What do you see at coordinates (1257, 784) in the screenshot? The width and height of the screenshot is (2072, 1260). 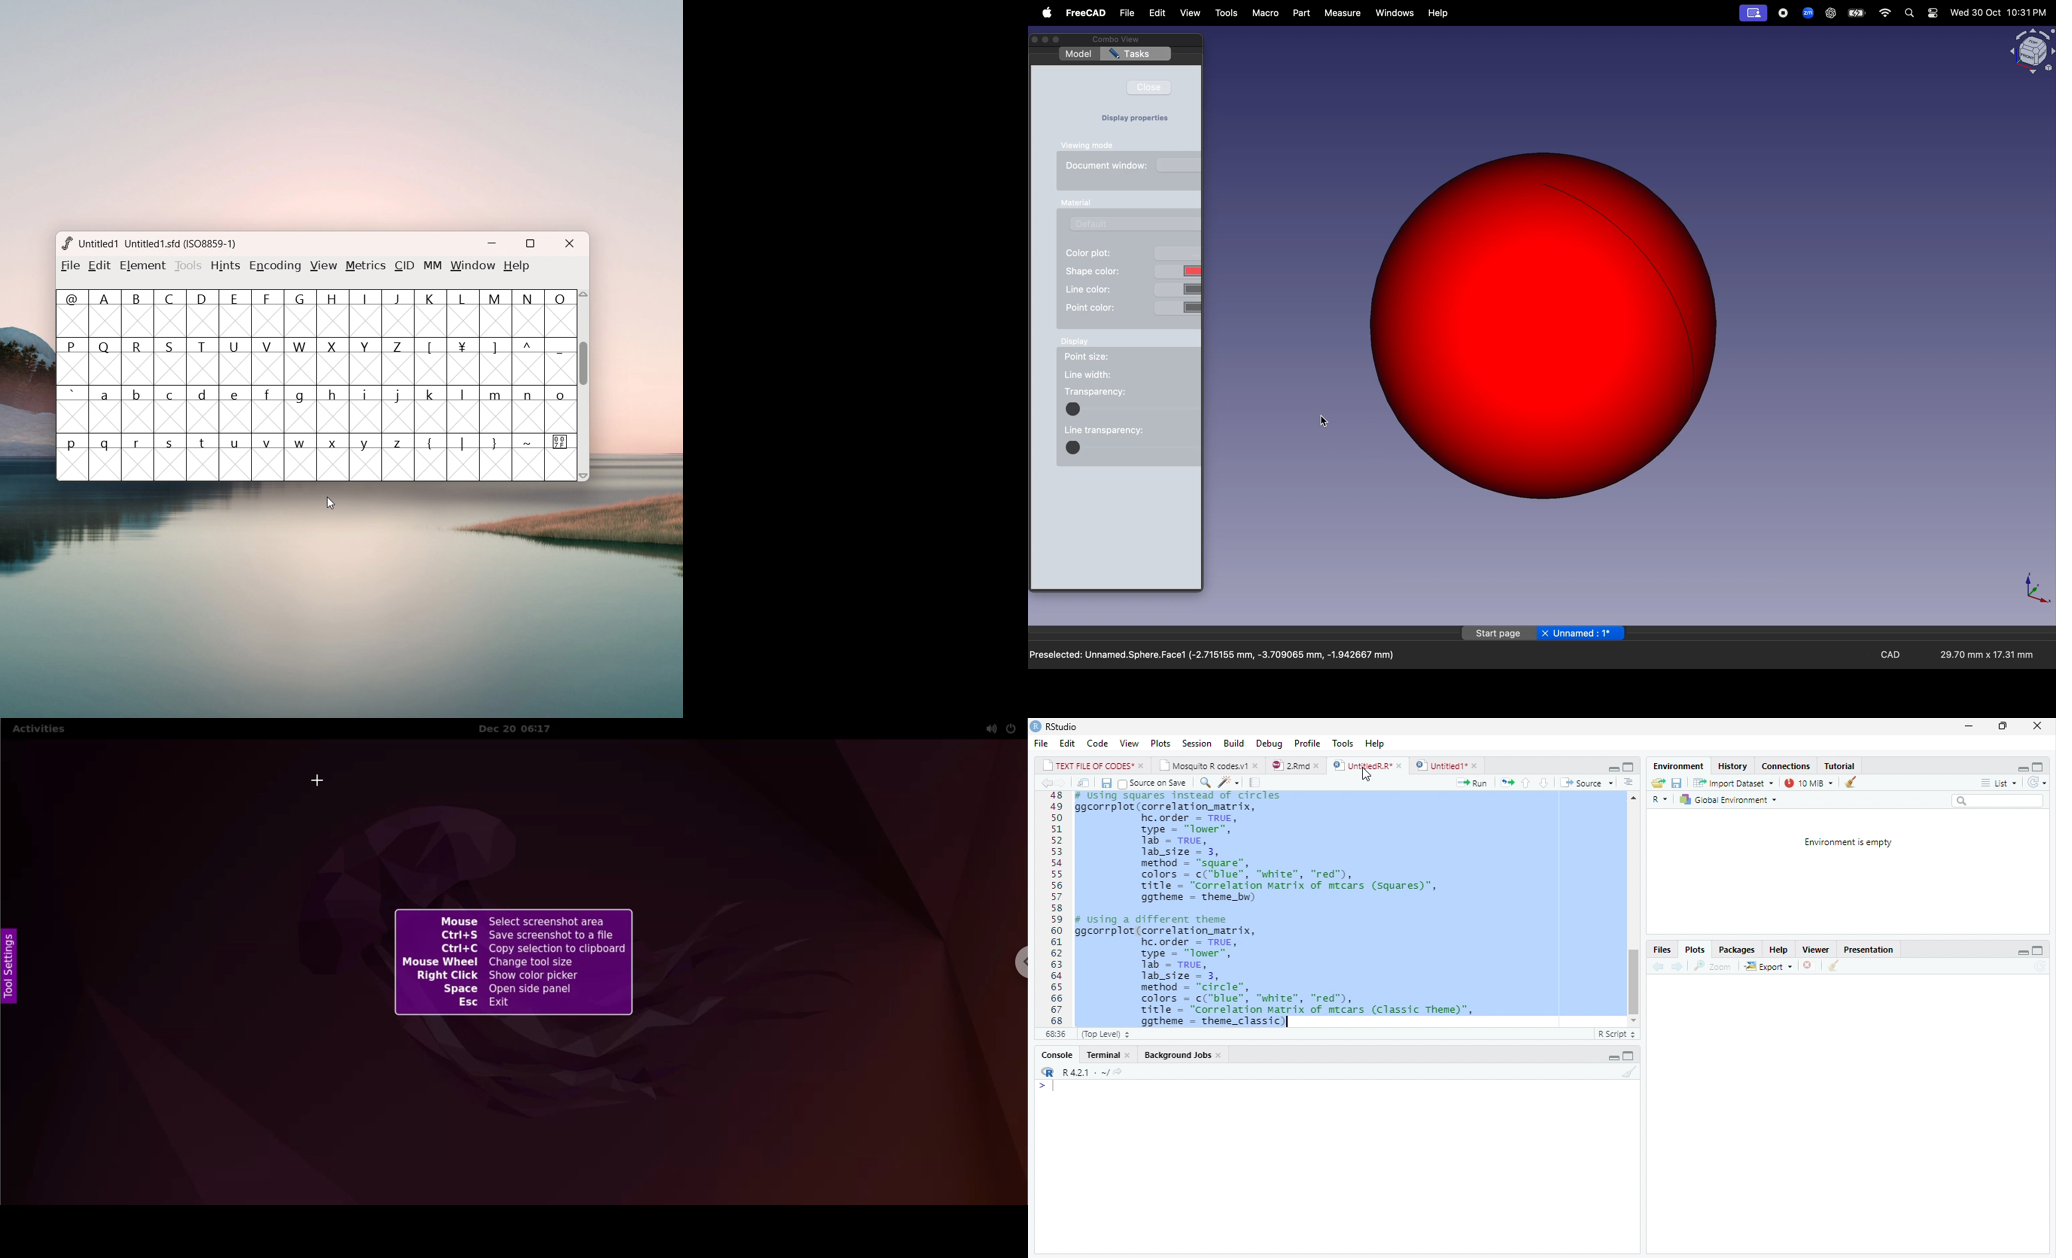 I see `compile report` at bounding box center [1257, 784].